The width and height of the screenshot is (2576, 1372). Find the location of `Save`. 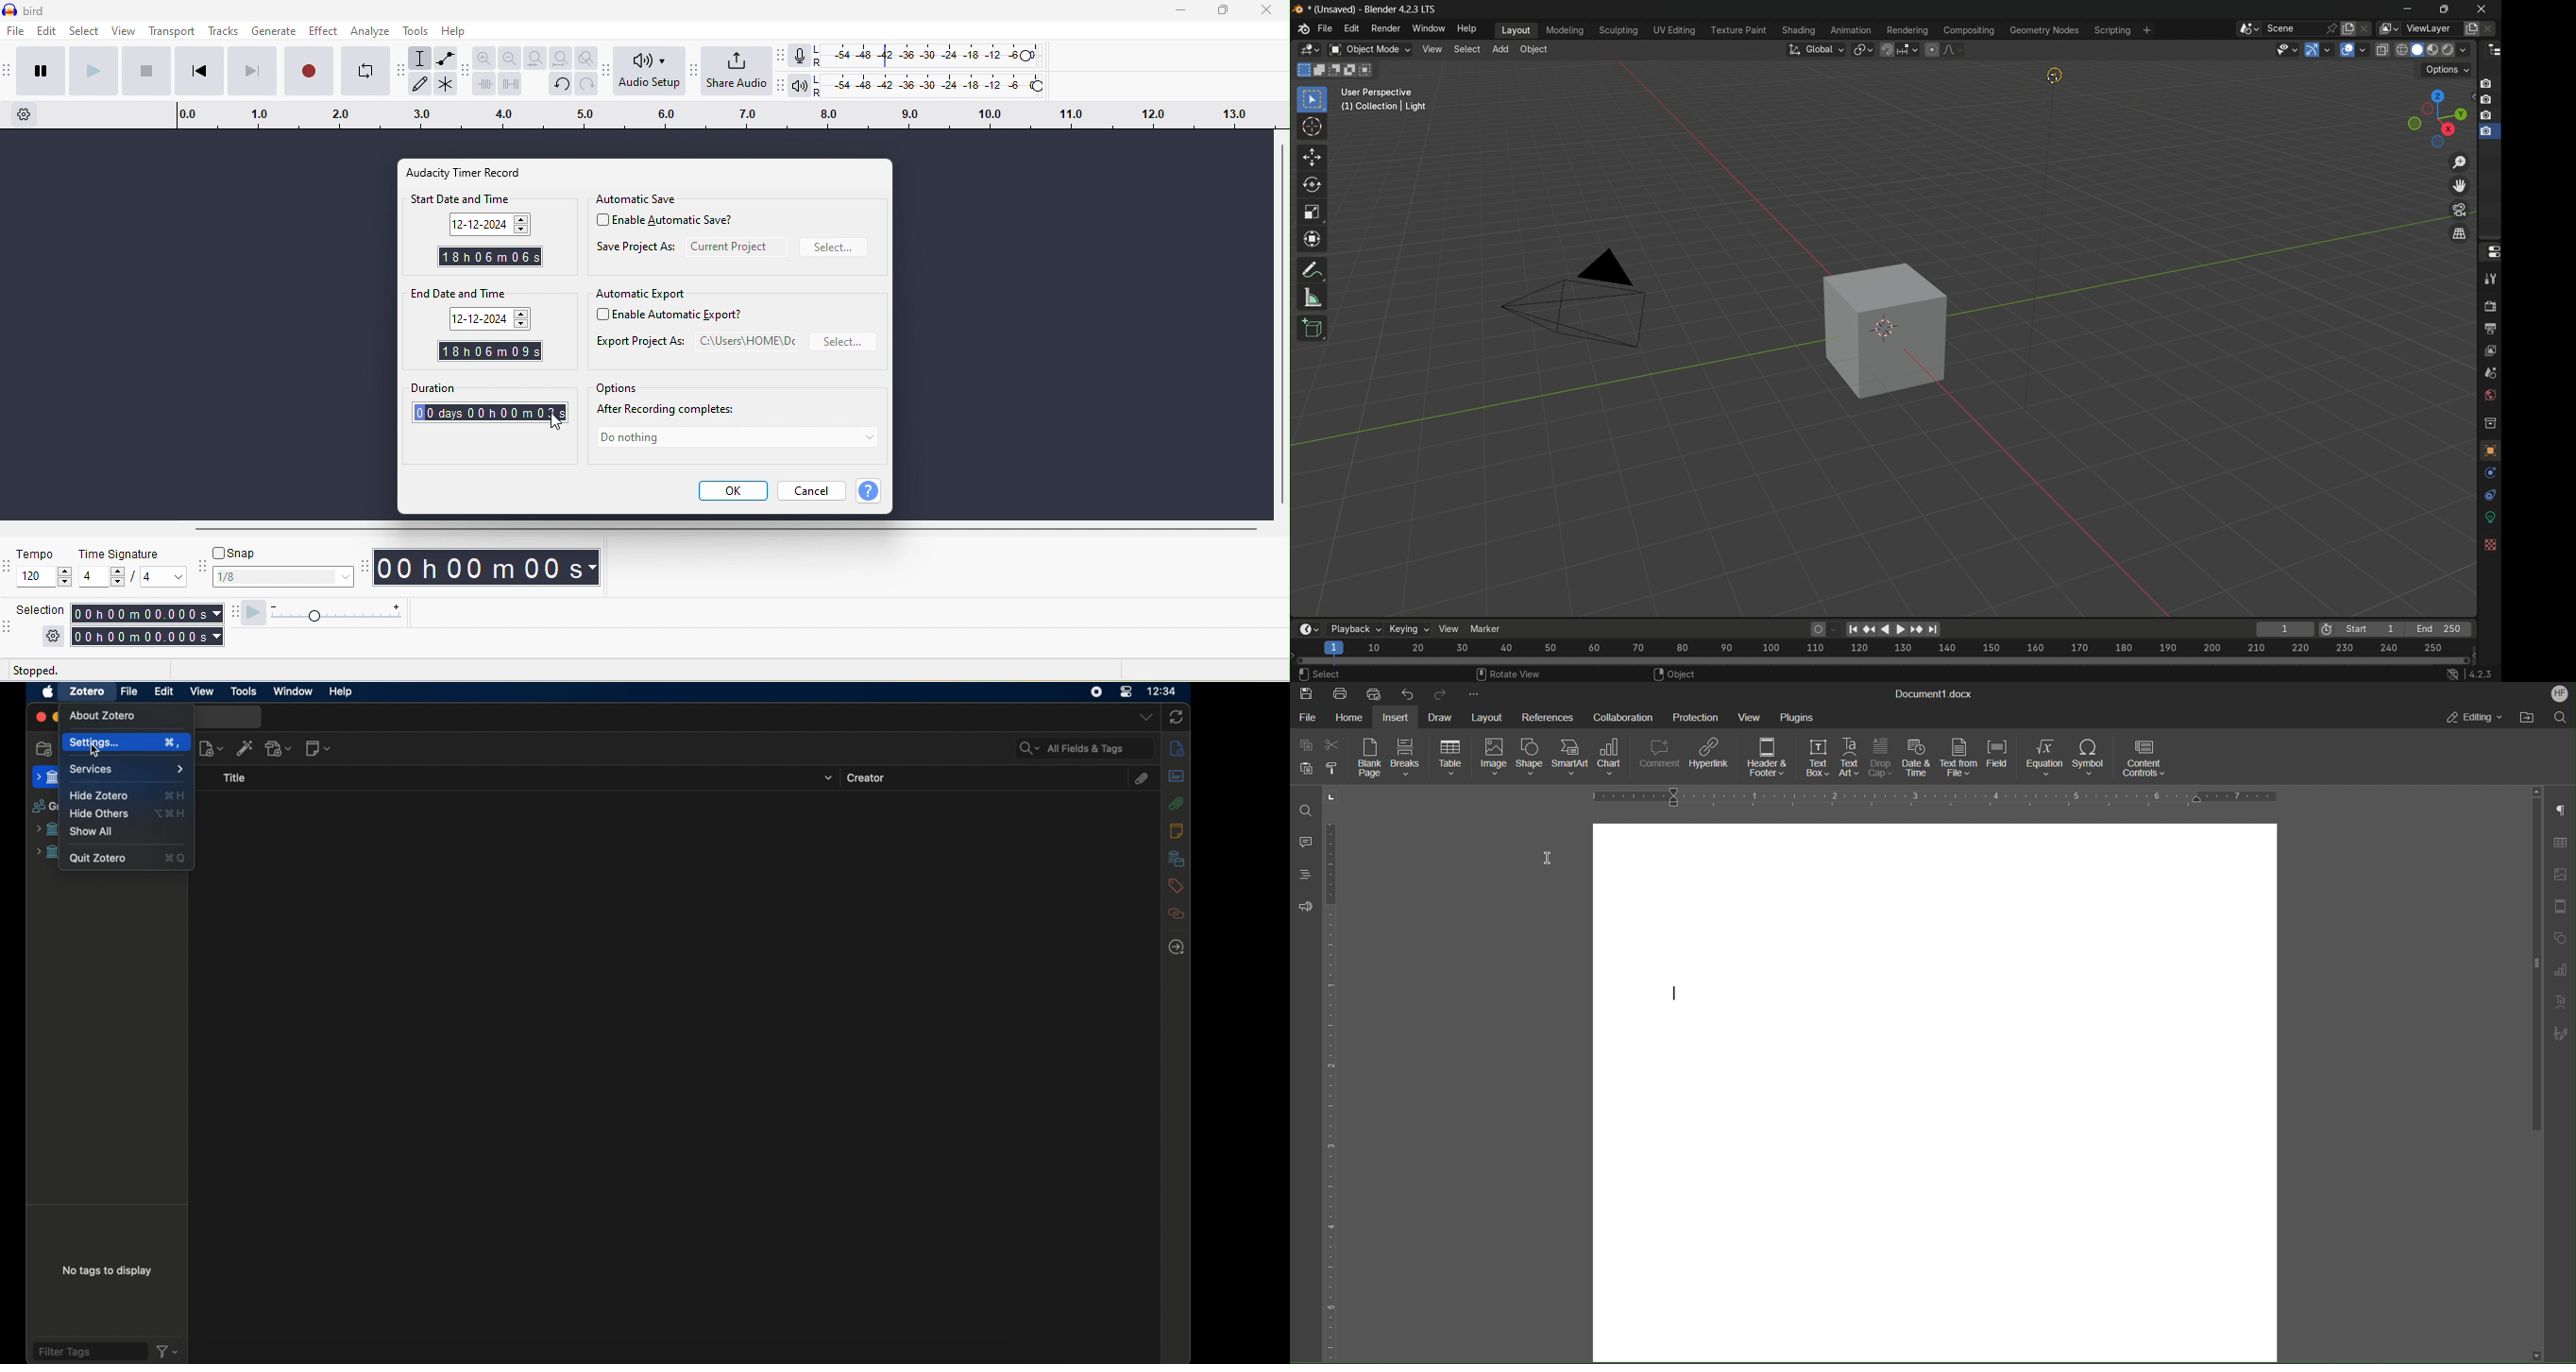

Save is located at coordinates (1305, 692).